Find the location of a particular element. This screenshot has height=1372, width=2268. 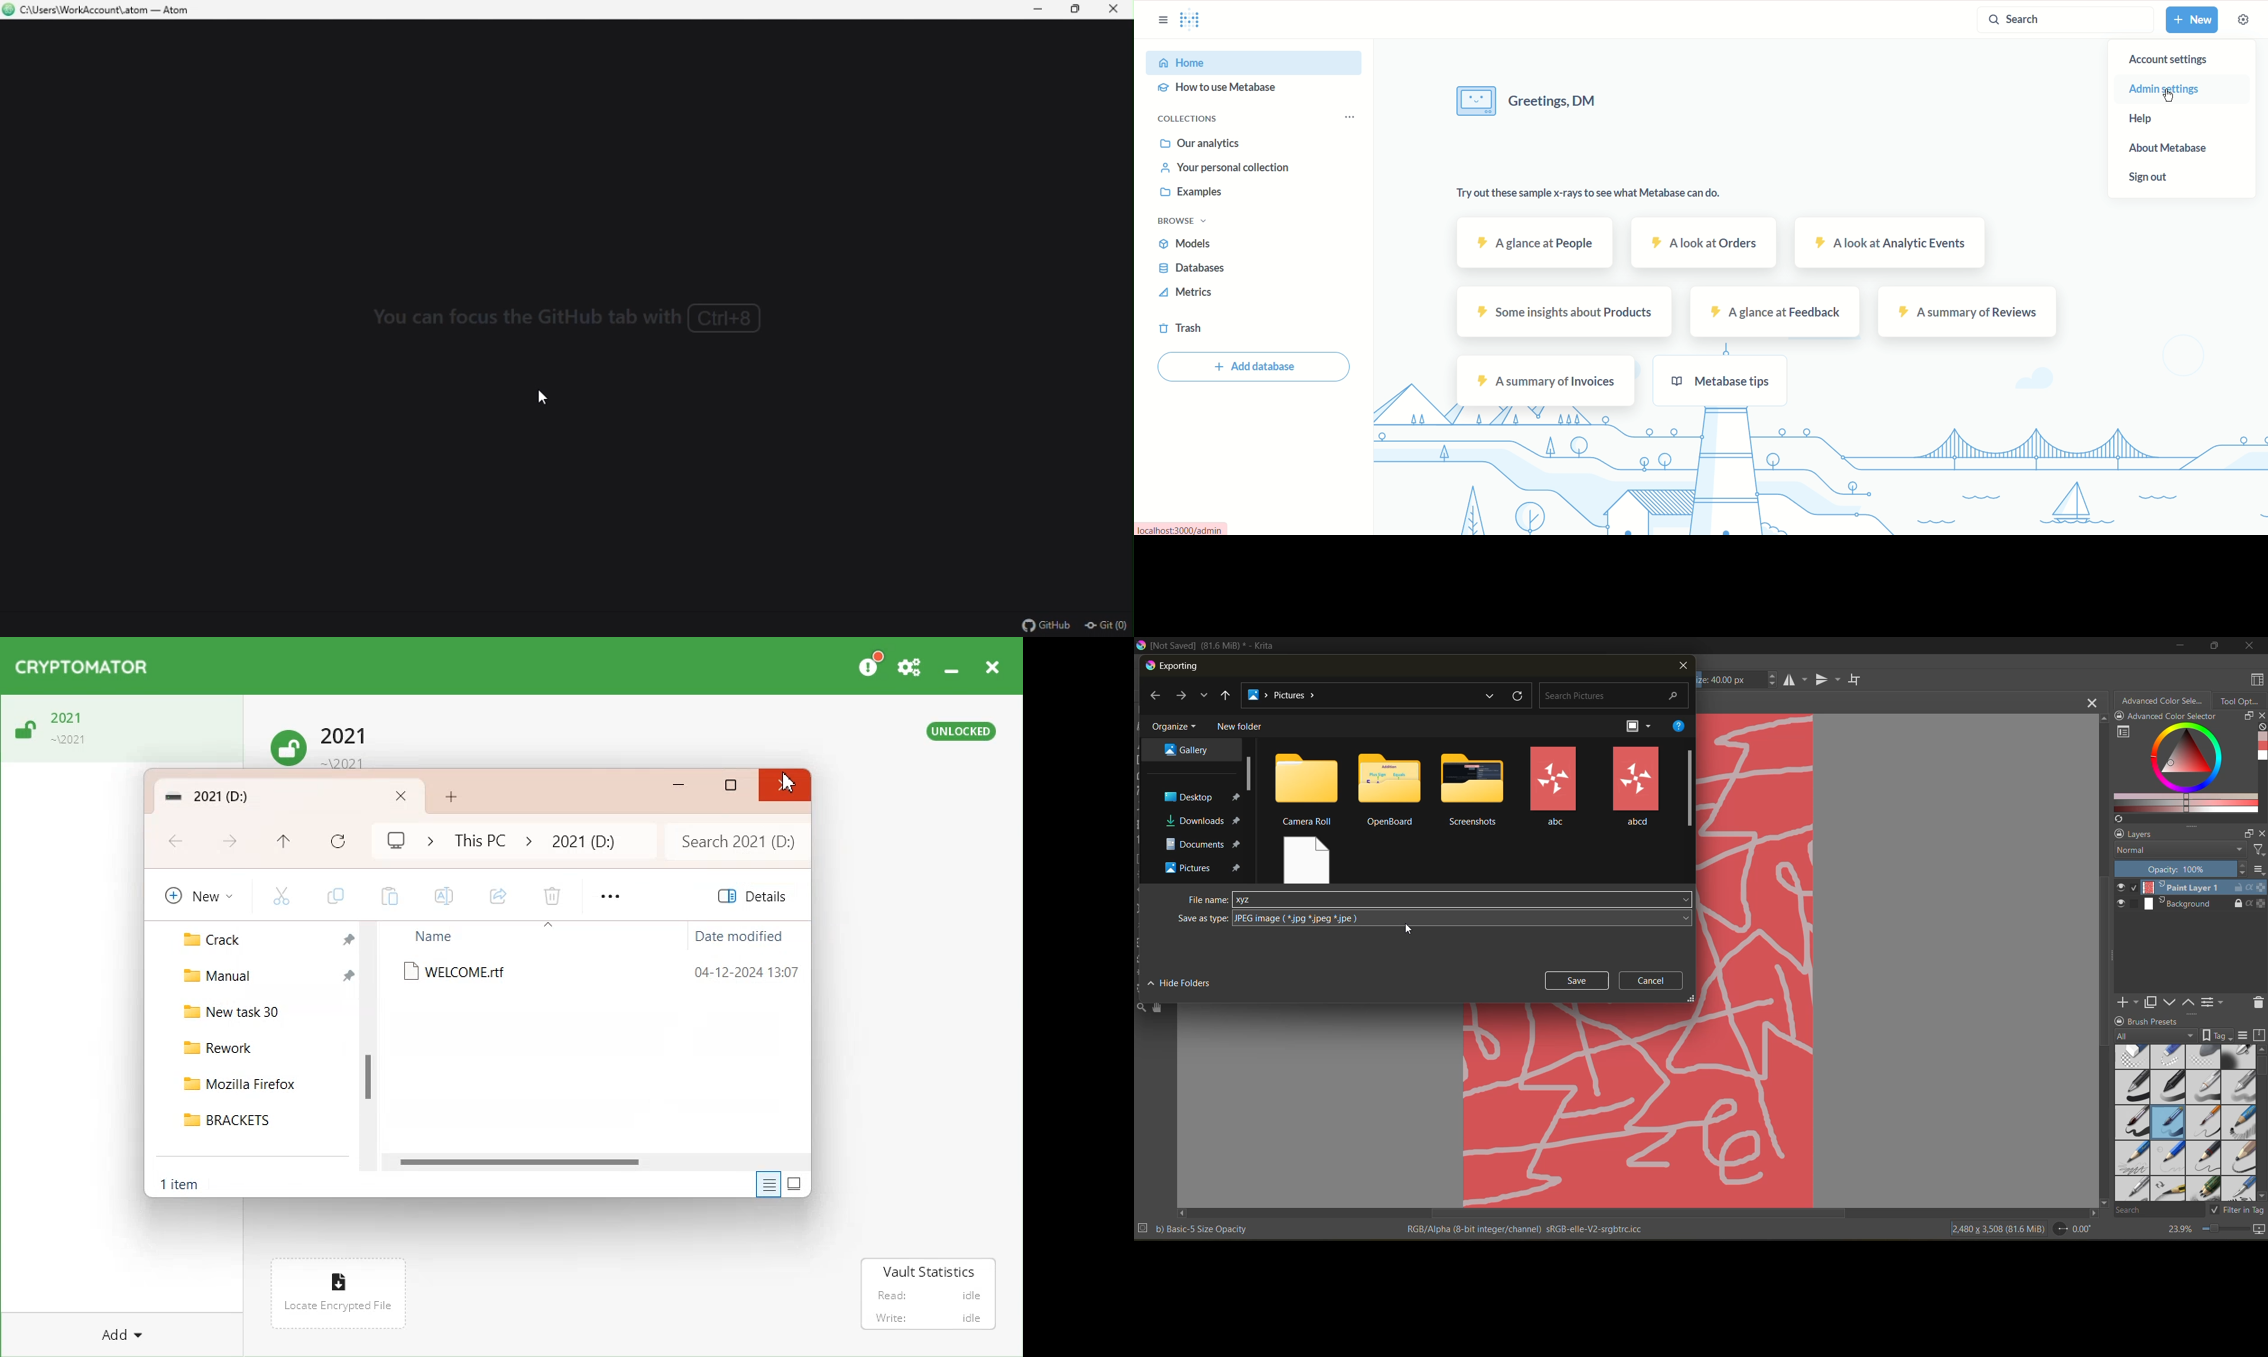

opacity is located at coordinates (2190, 870).